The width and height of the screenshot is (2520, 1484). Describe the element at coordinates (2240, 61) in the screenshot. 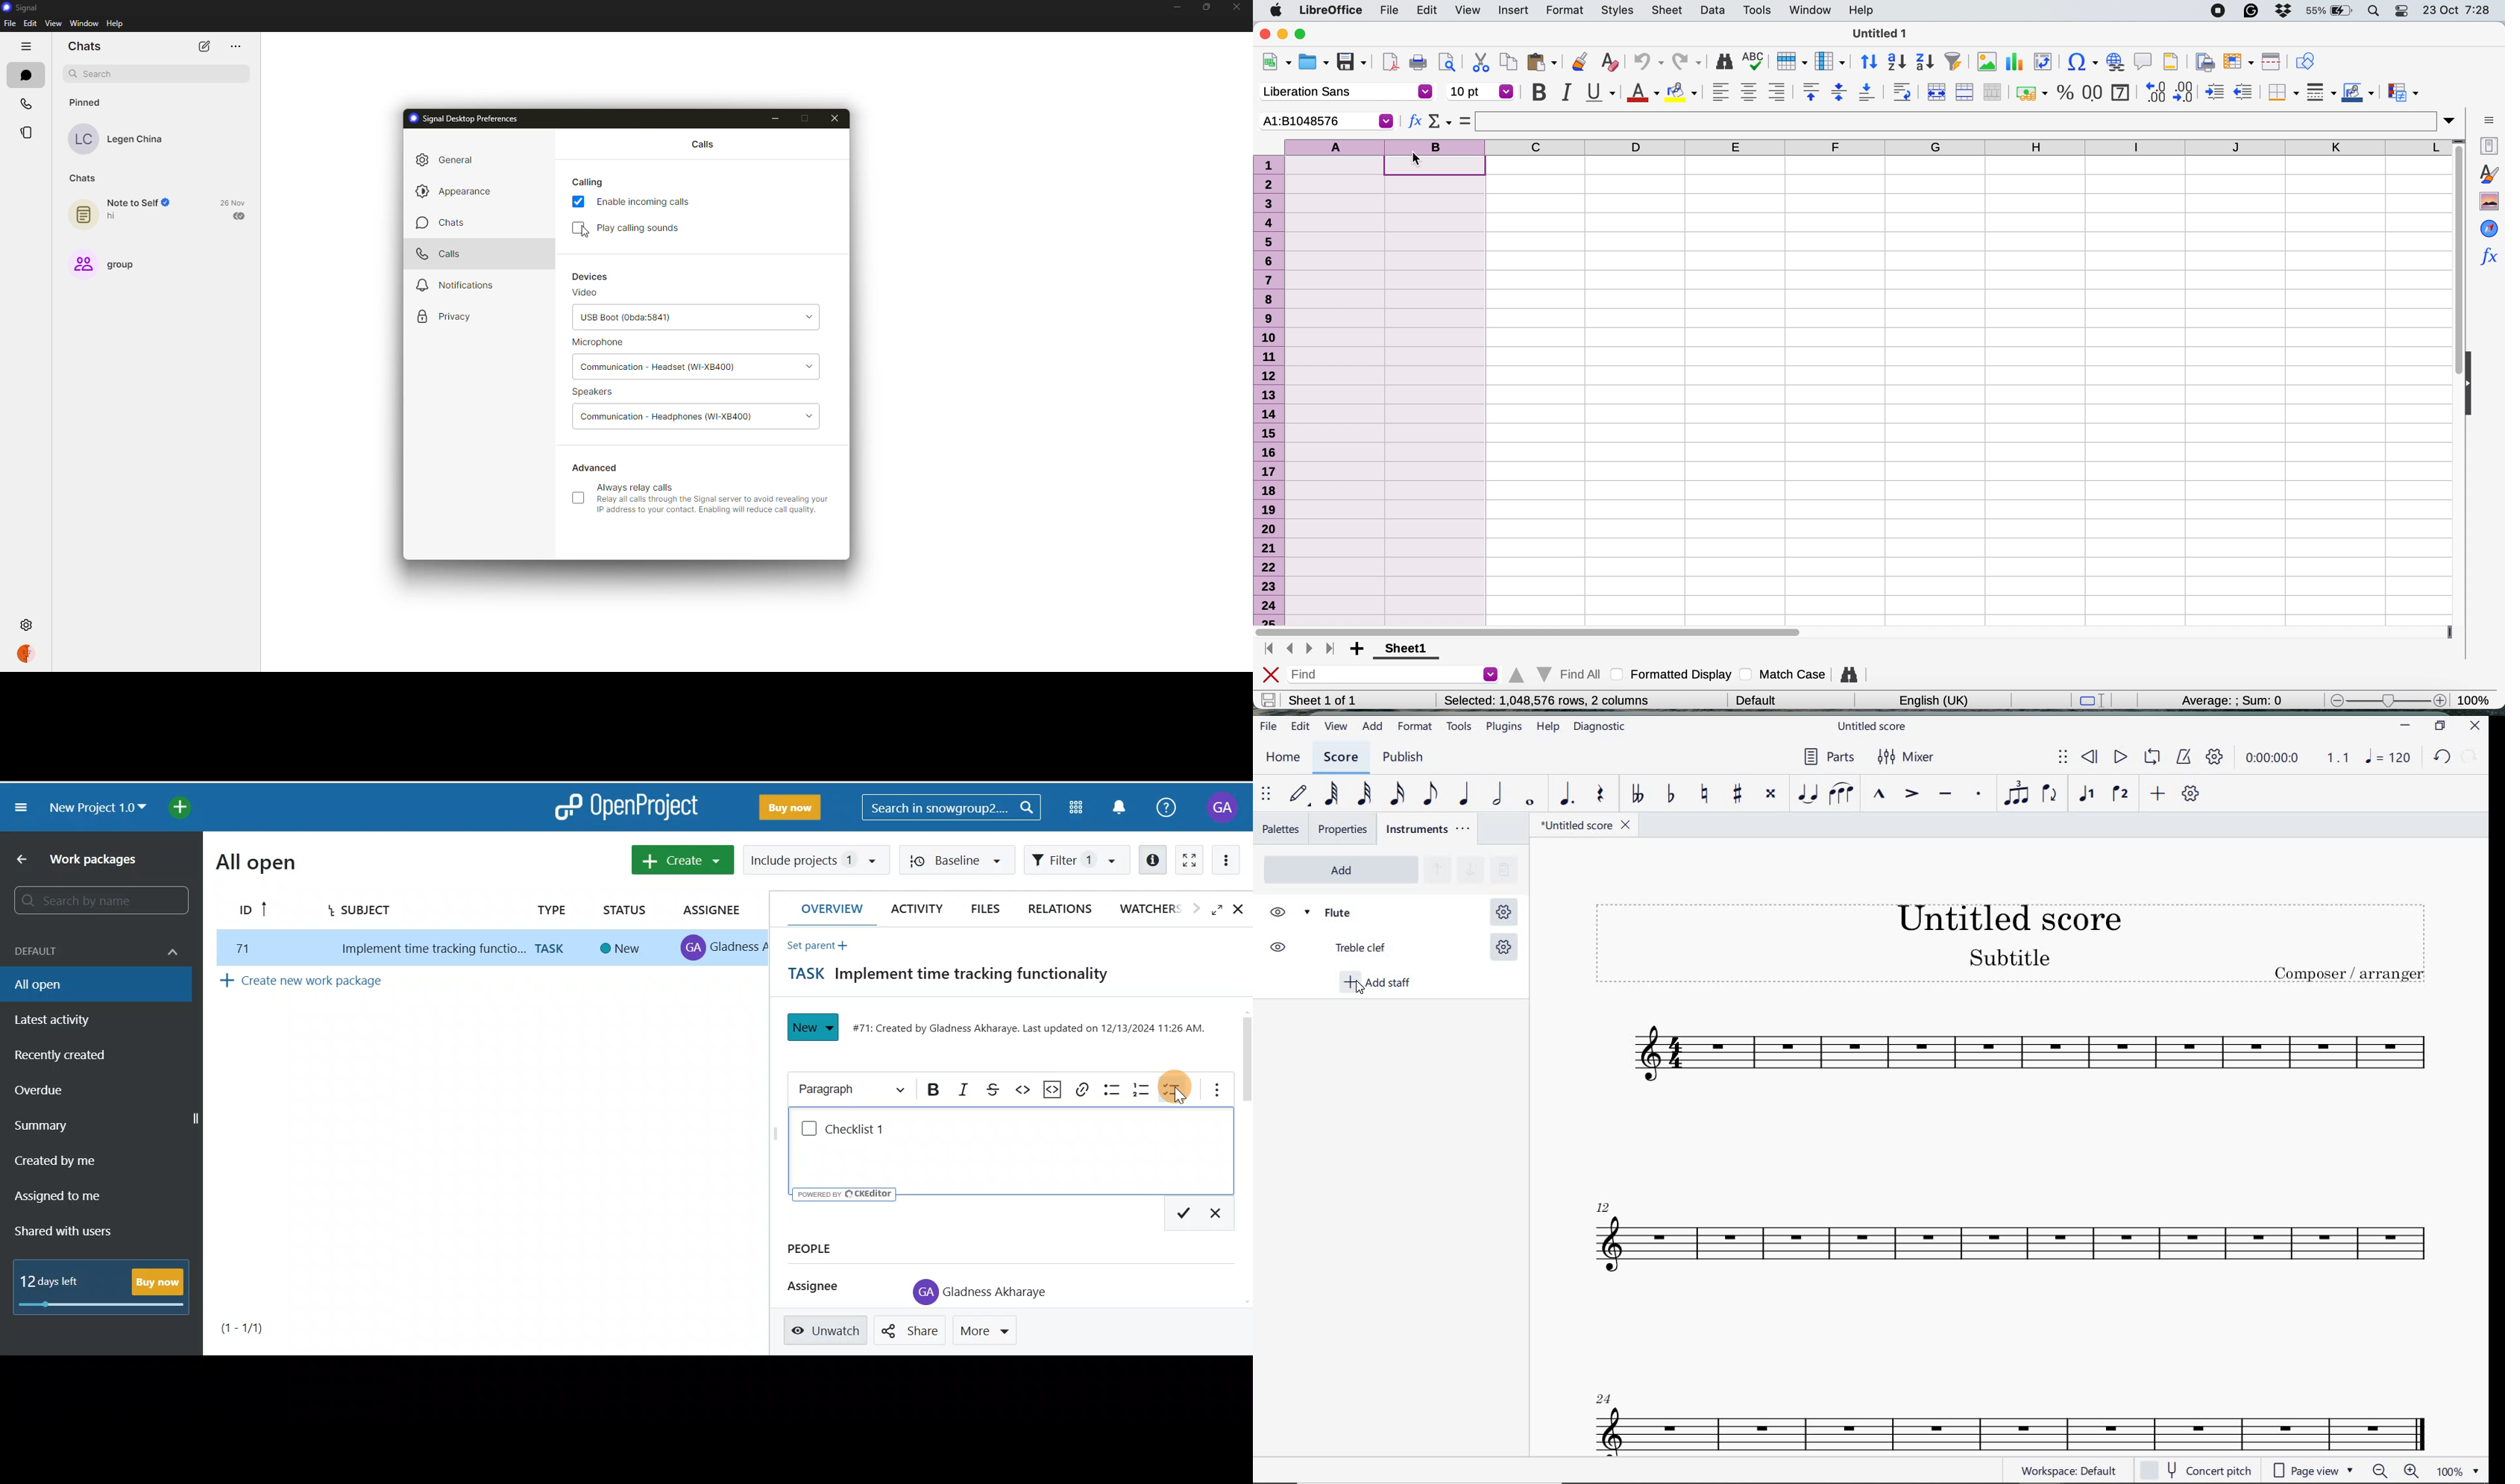

I see `freeze rows and columnbs` at that location.